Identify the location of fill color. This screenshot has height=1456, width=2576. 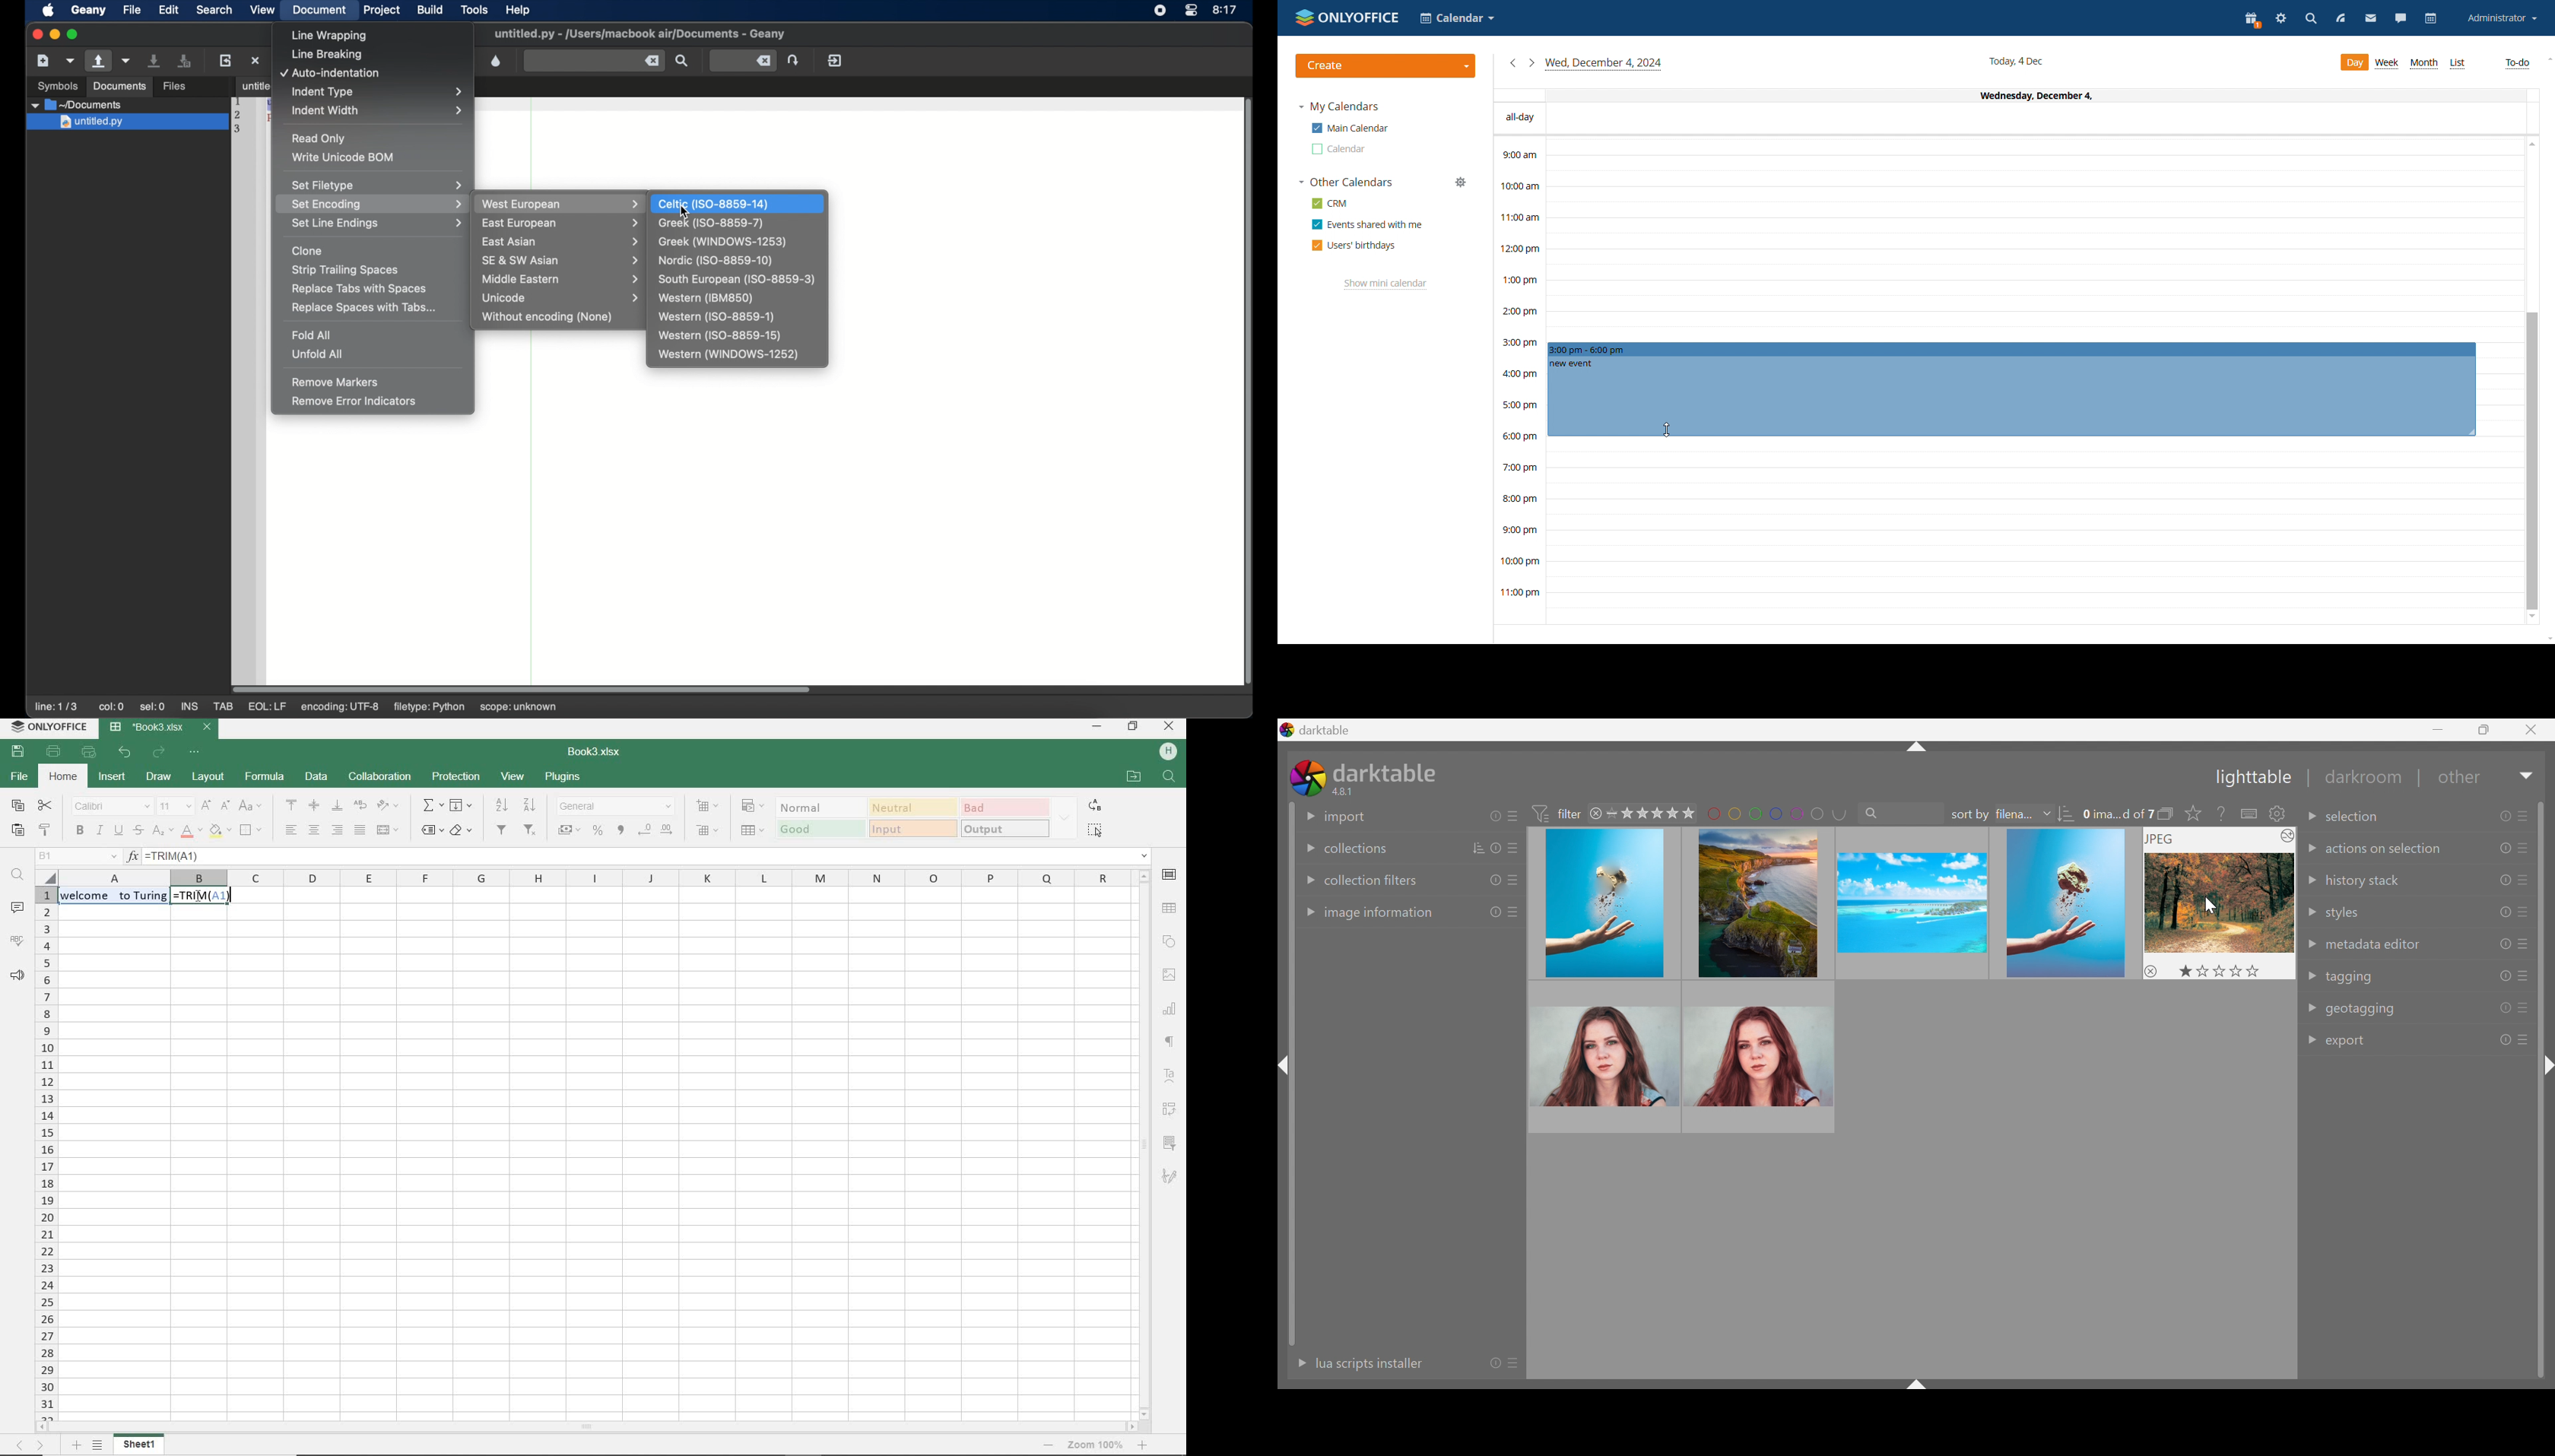
(220, 832).